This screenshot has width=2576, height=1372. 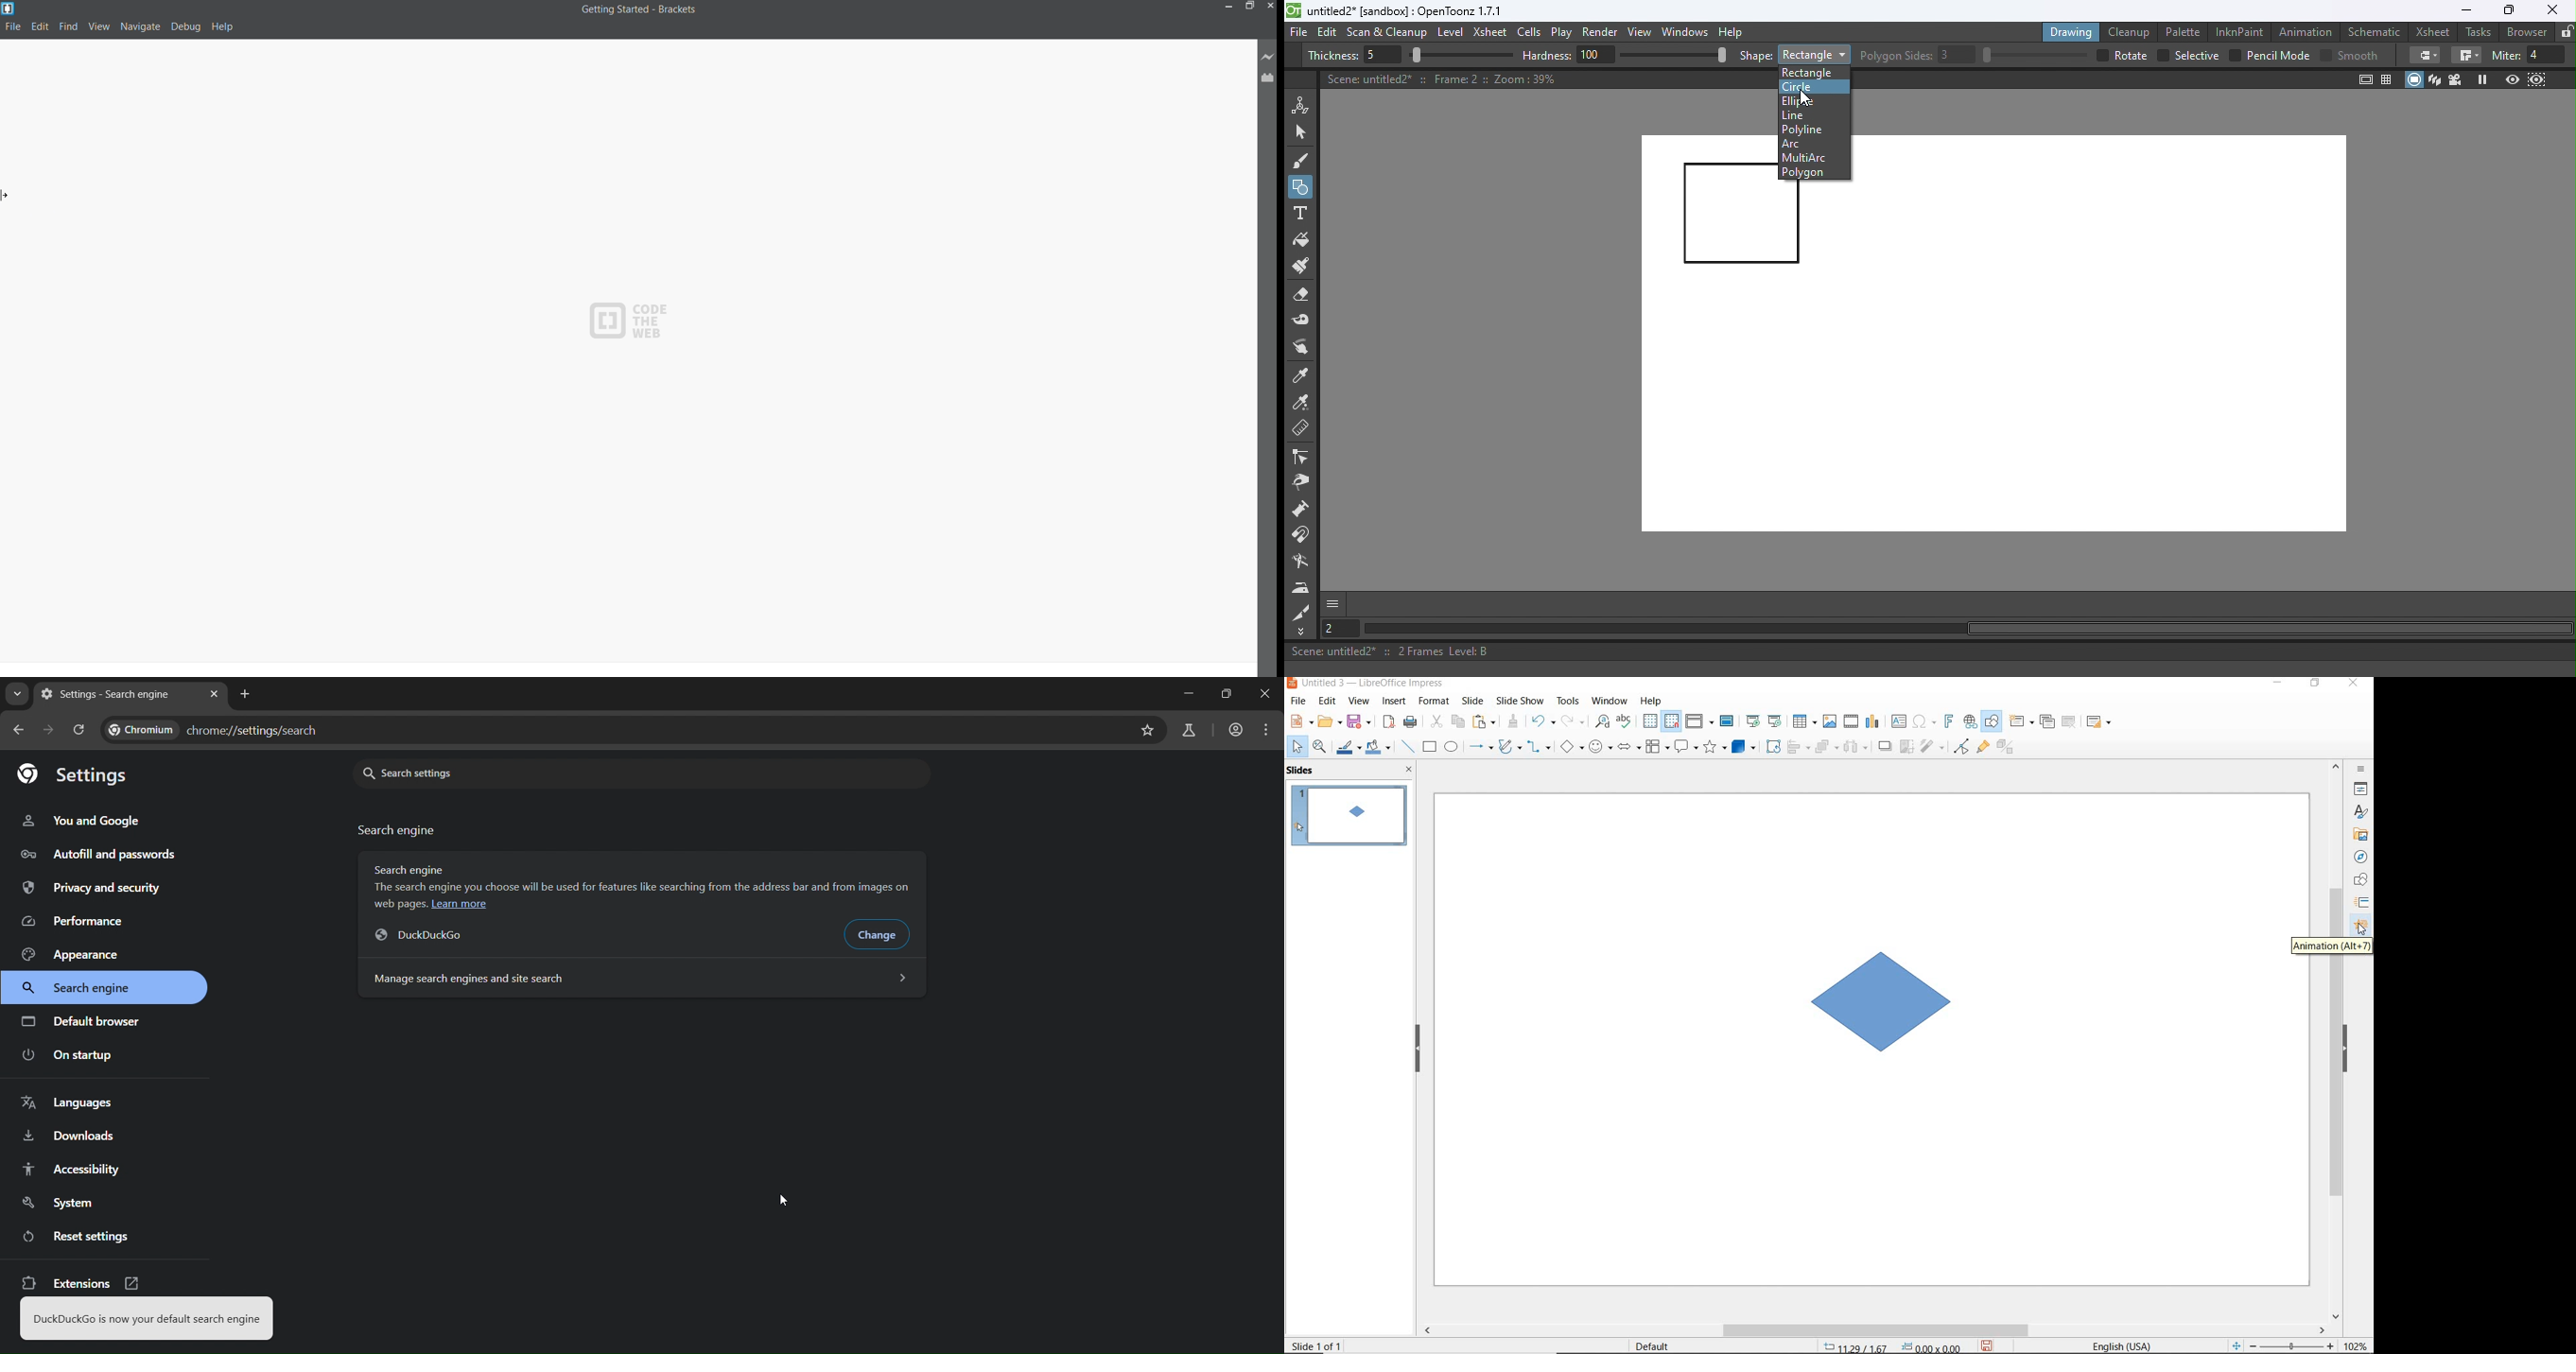 What do you see at coordinates (2506, 11) in the screenshot?
I see `Maximize` at bounding box center [2506, 11].